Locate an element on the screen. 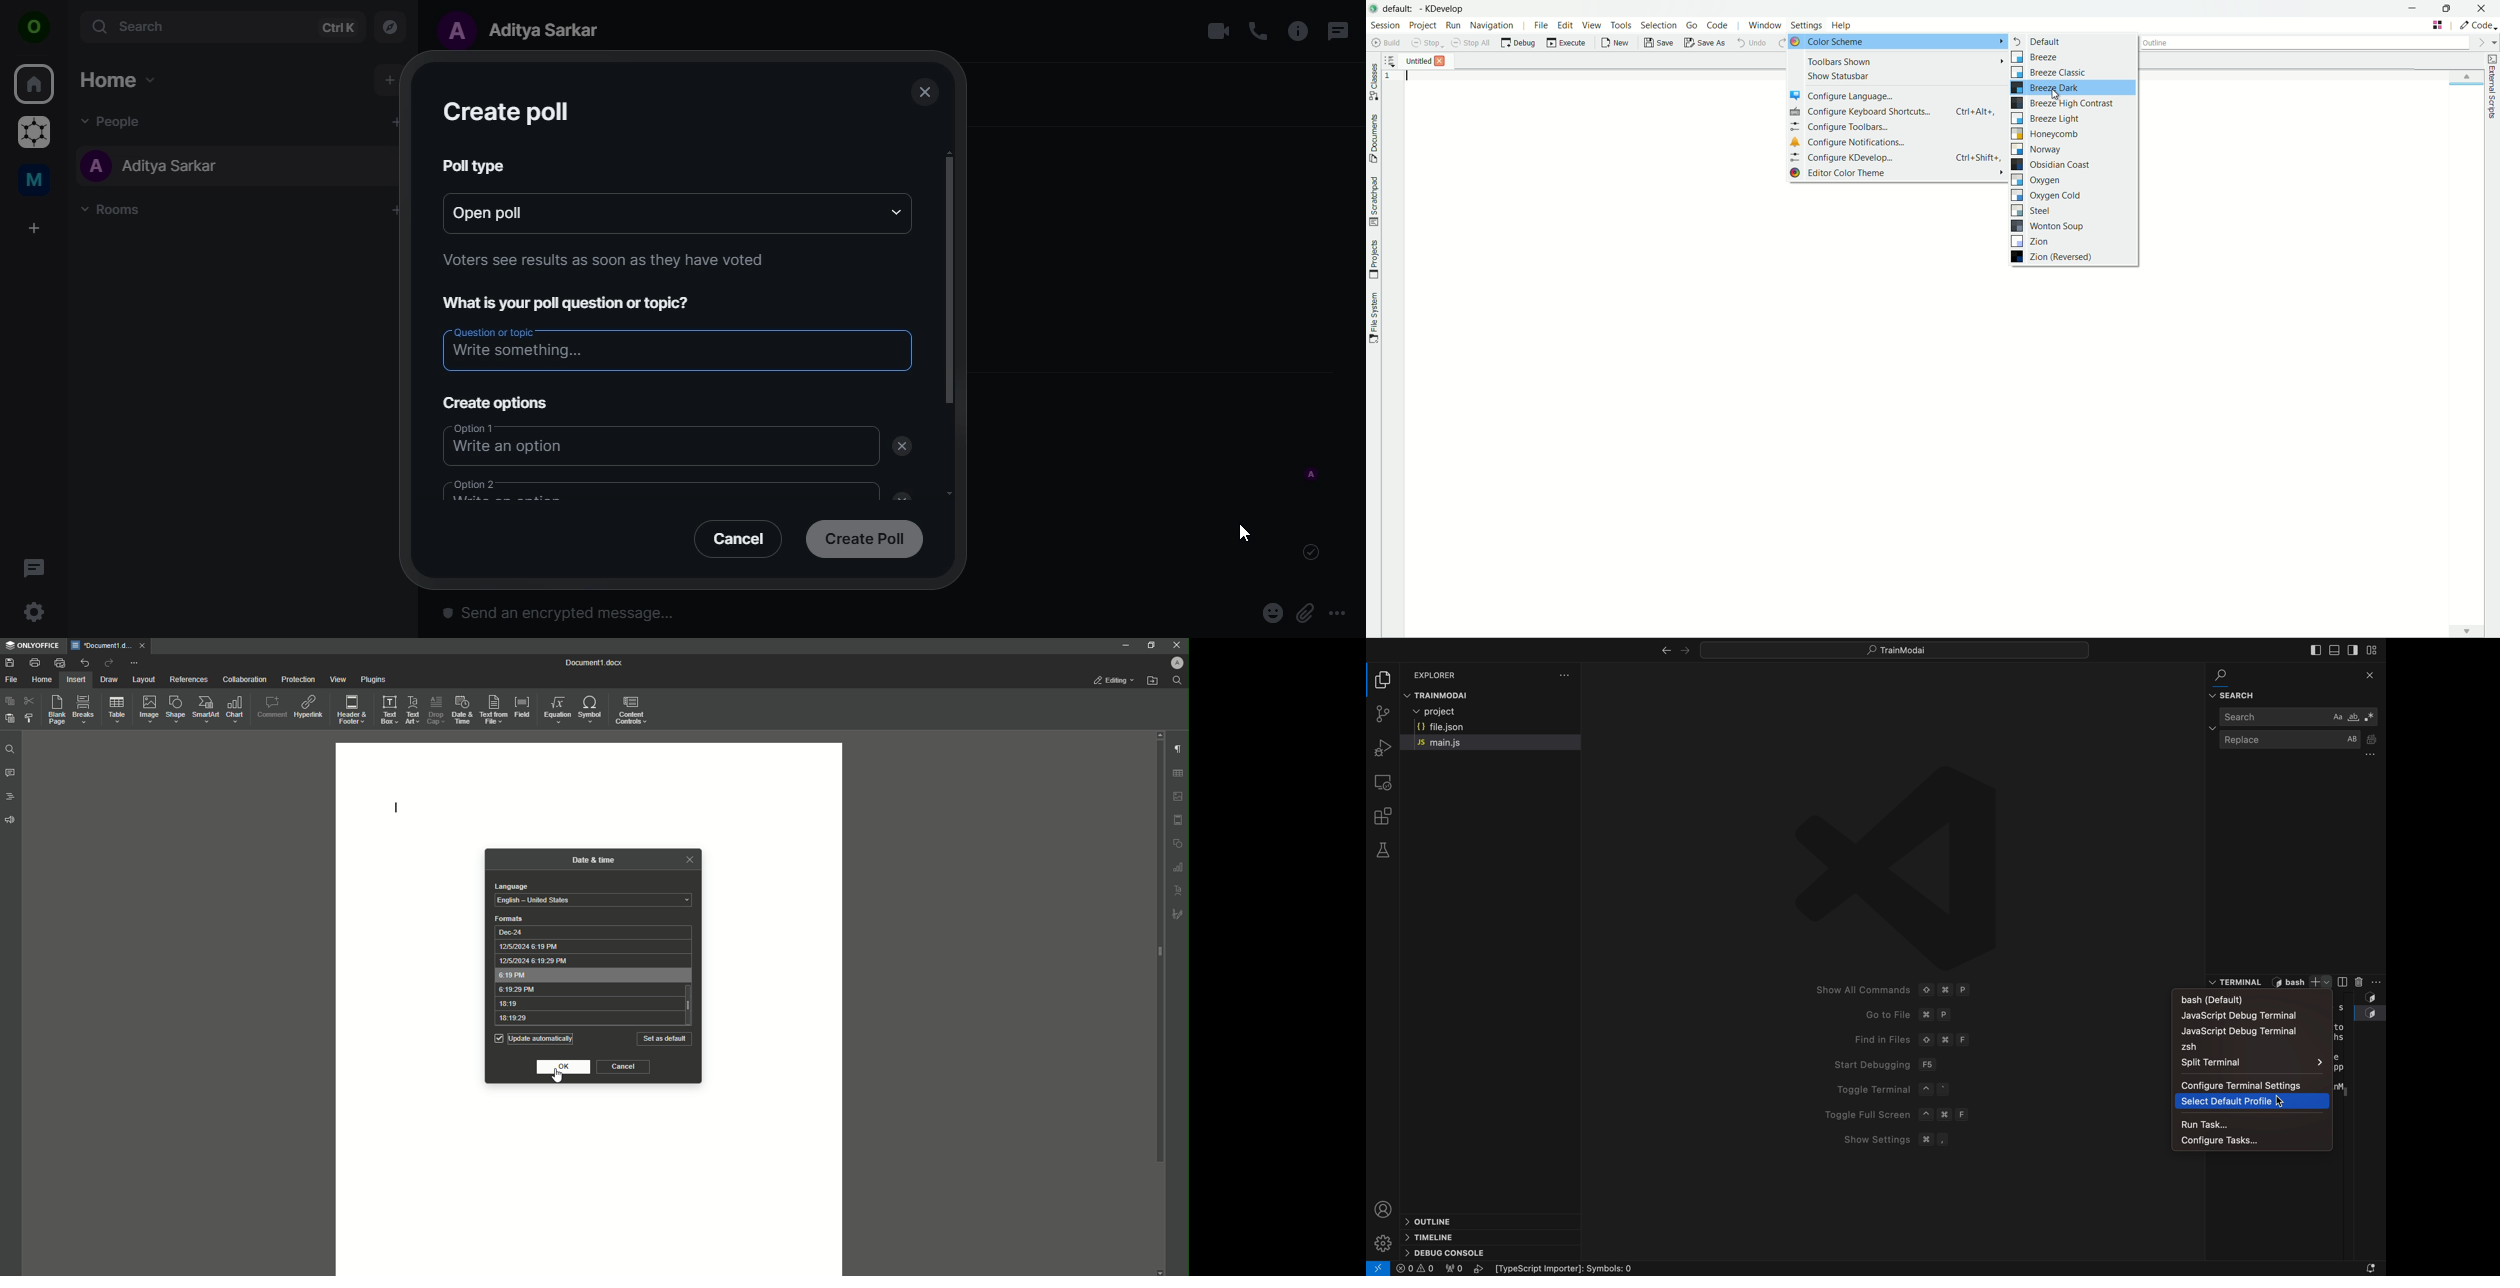  Strat debugging is located at coordinates (1933, 1064).